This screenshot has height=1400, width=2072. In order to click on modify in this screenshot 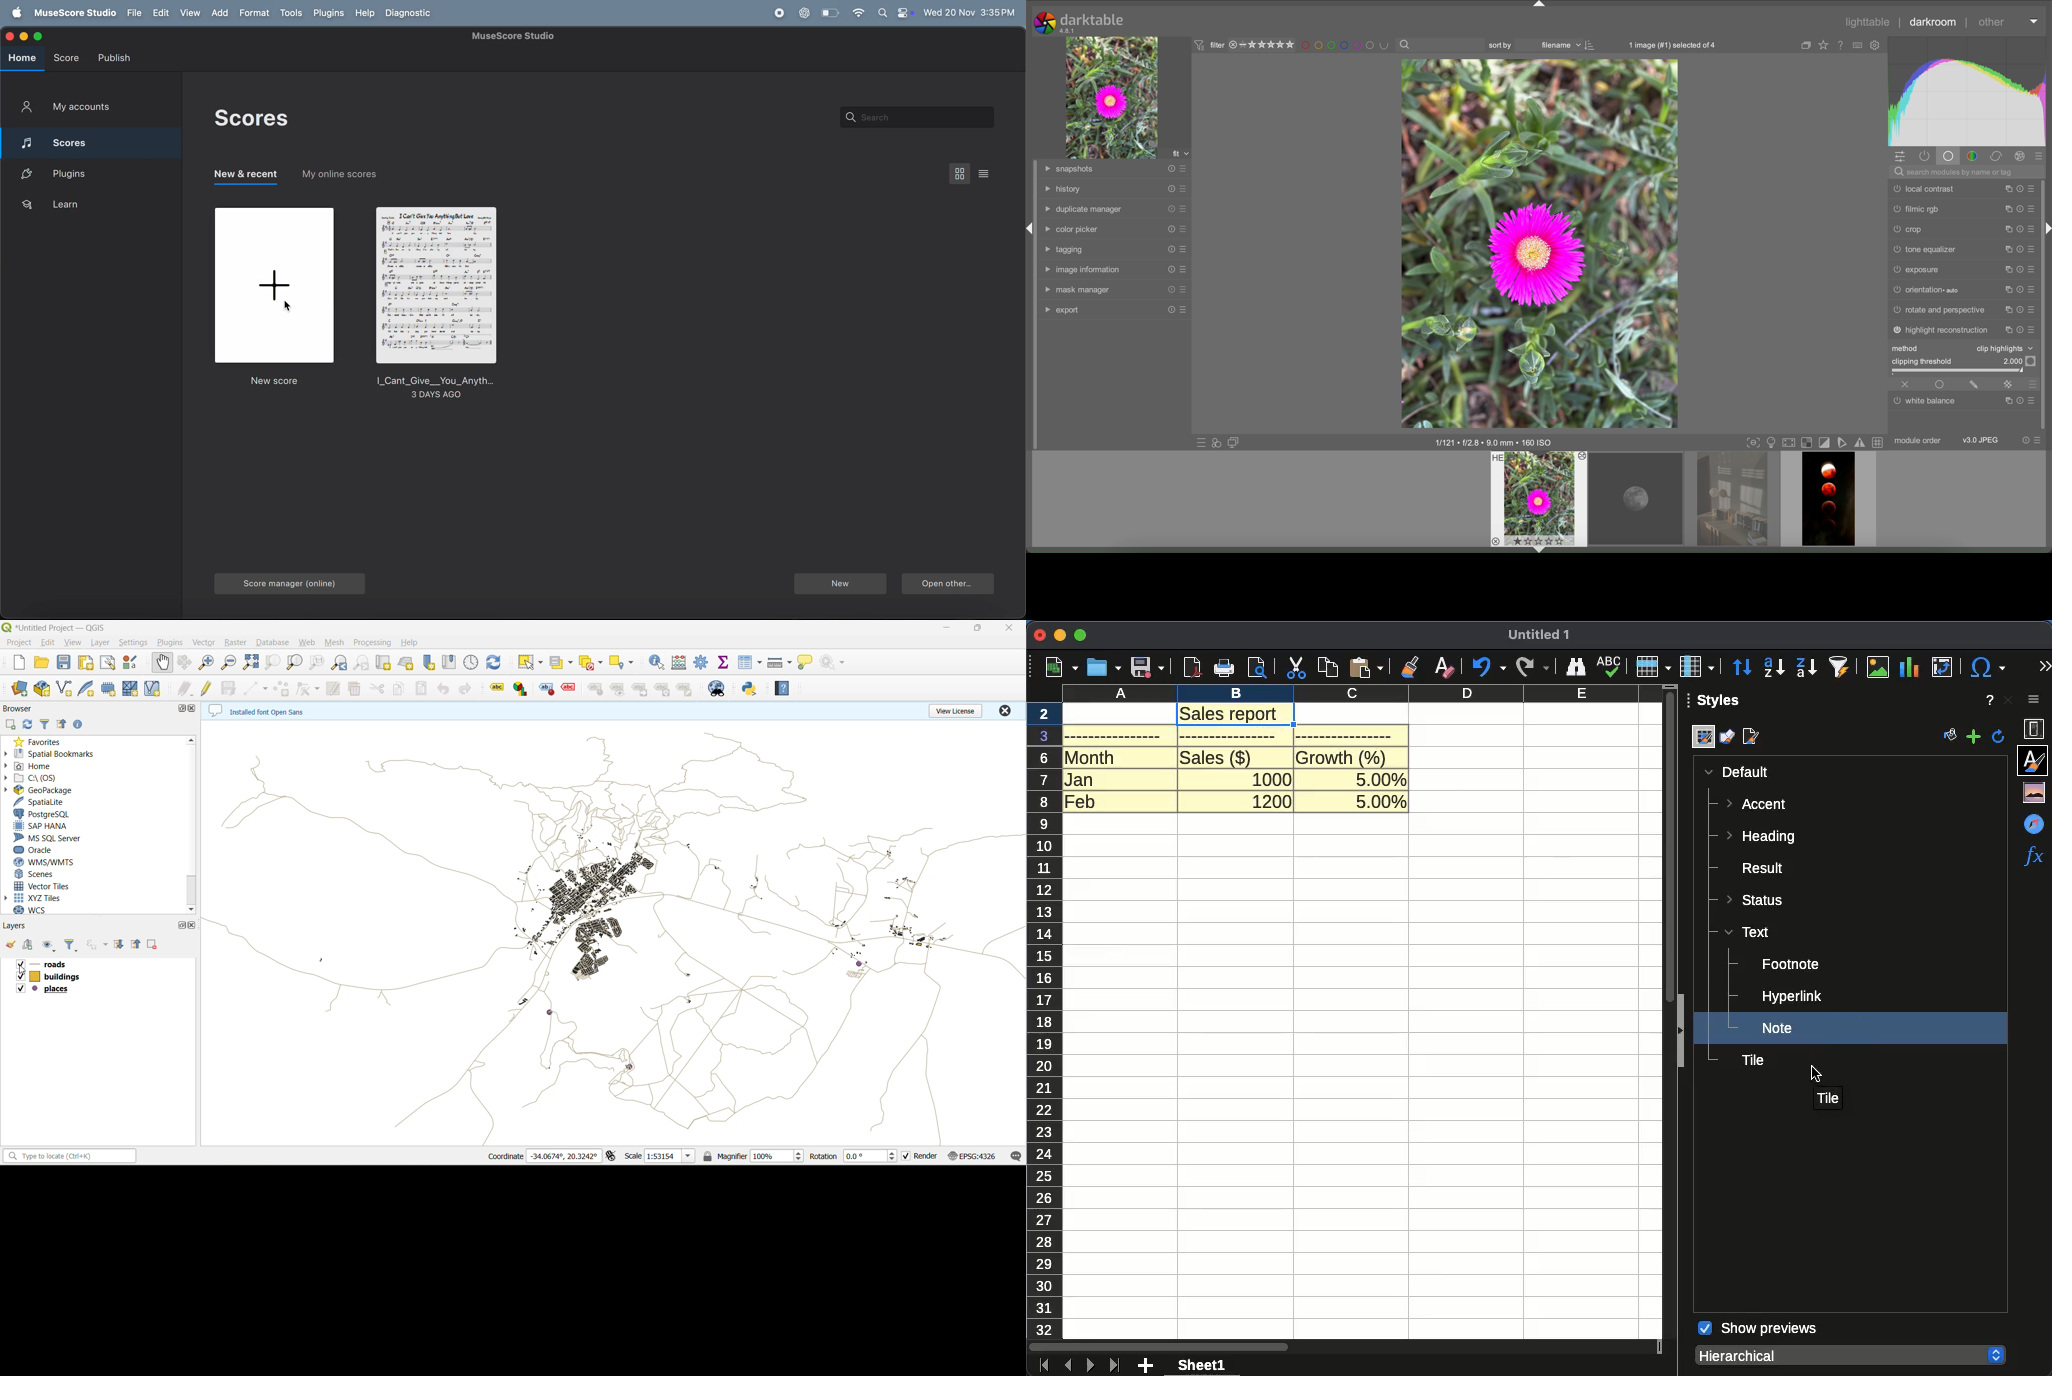, I will do `click(335, 688)`.